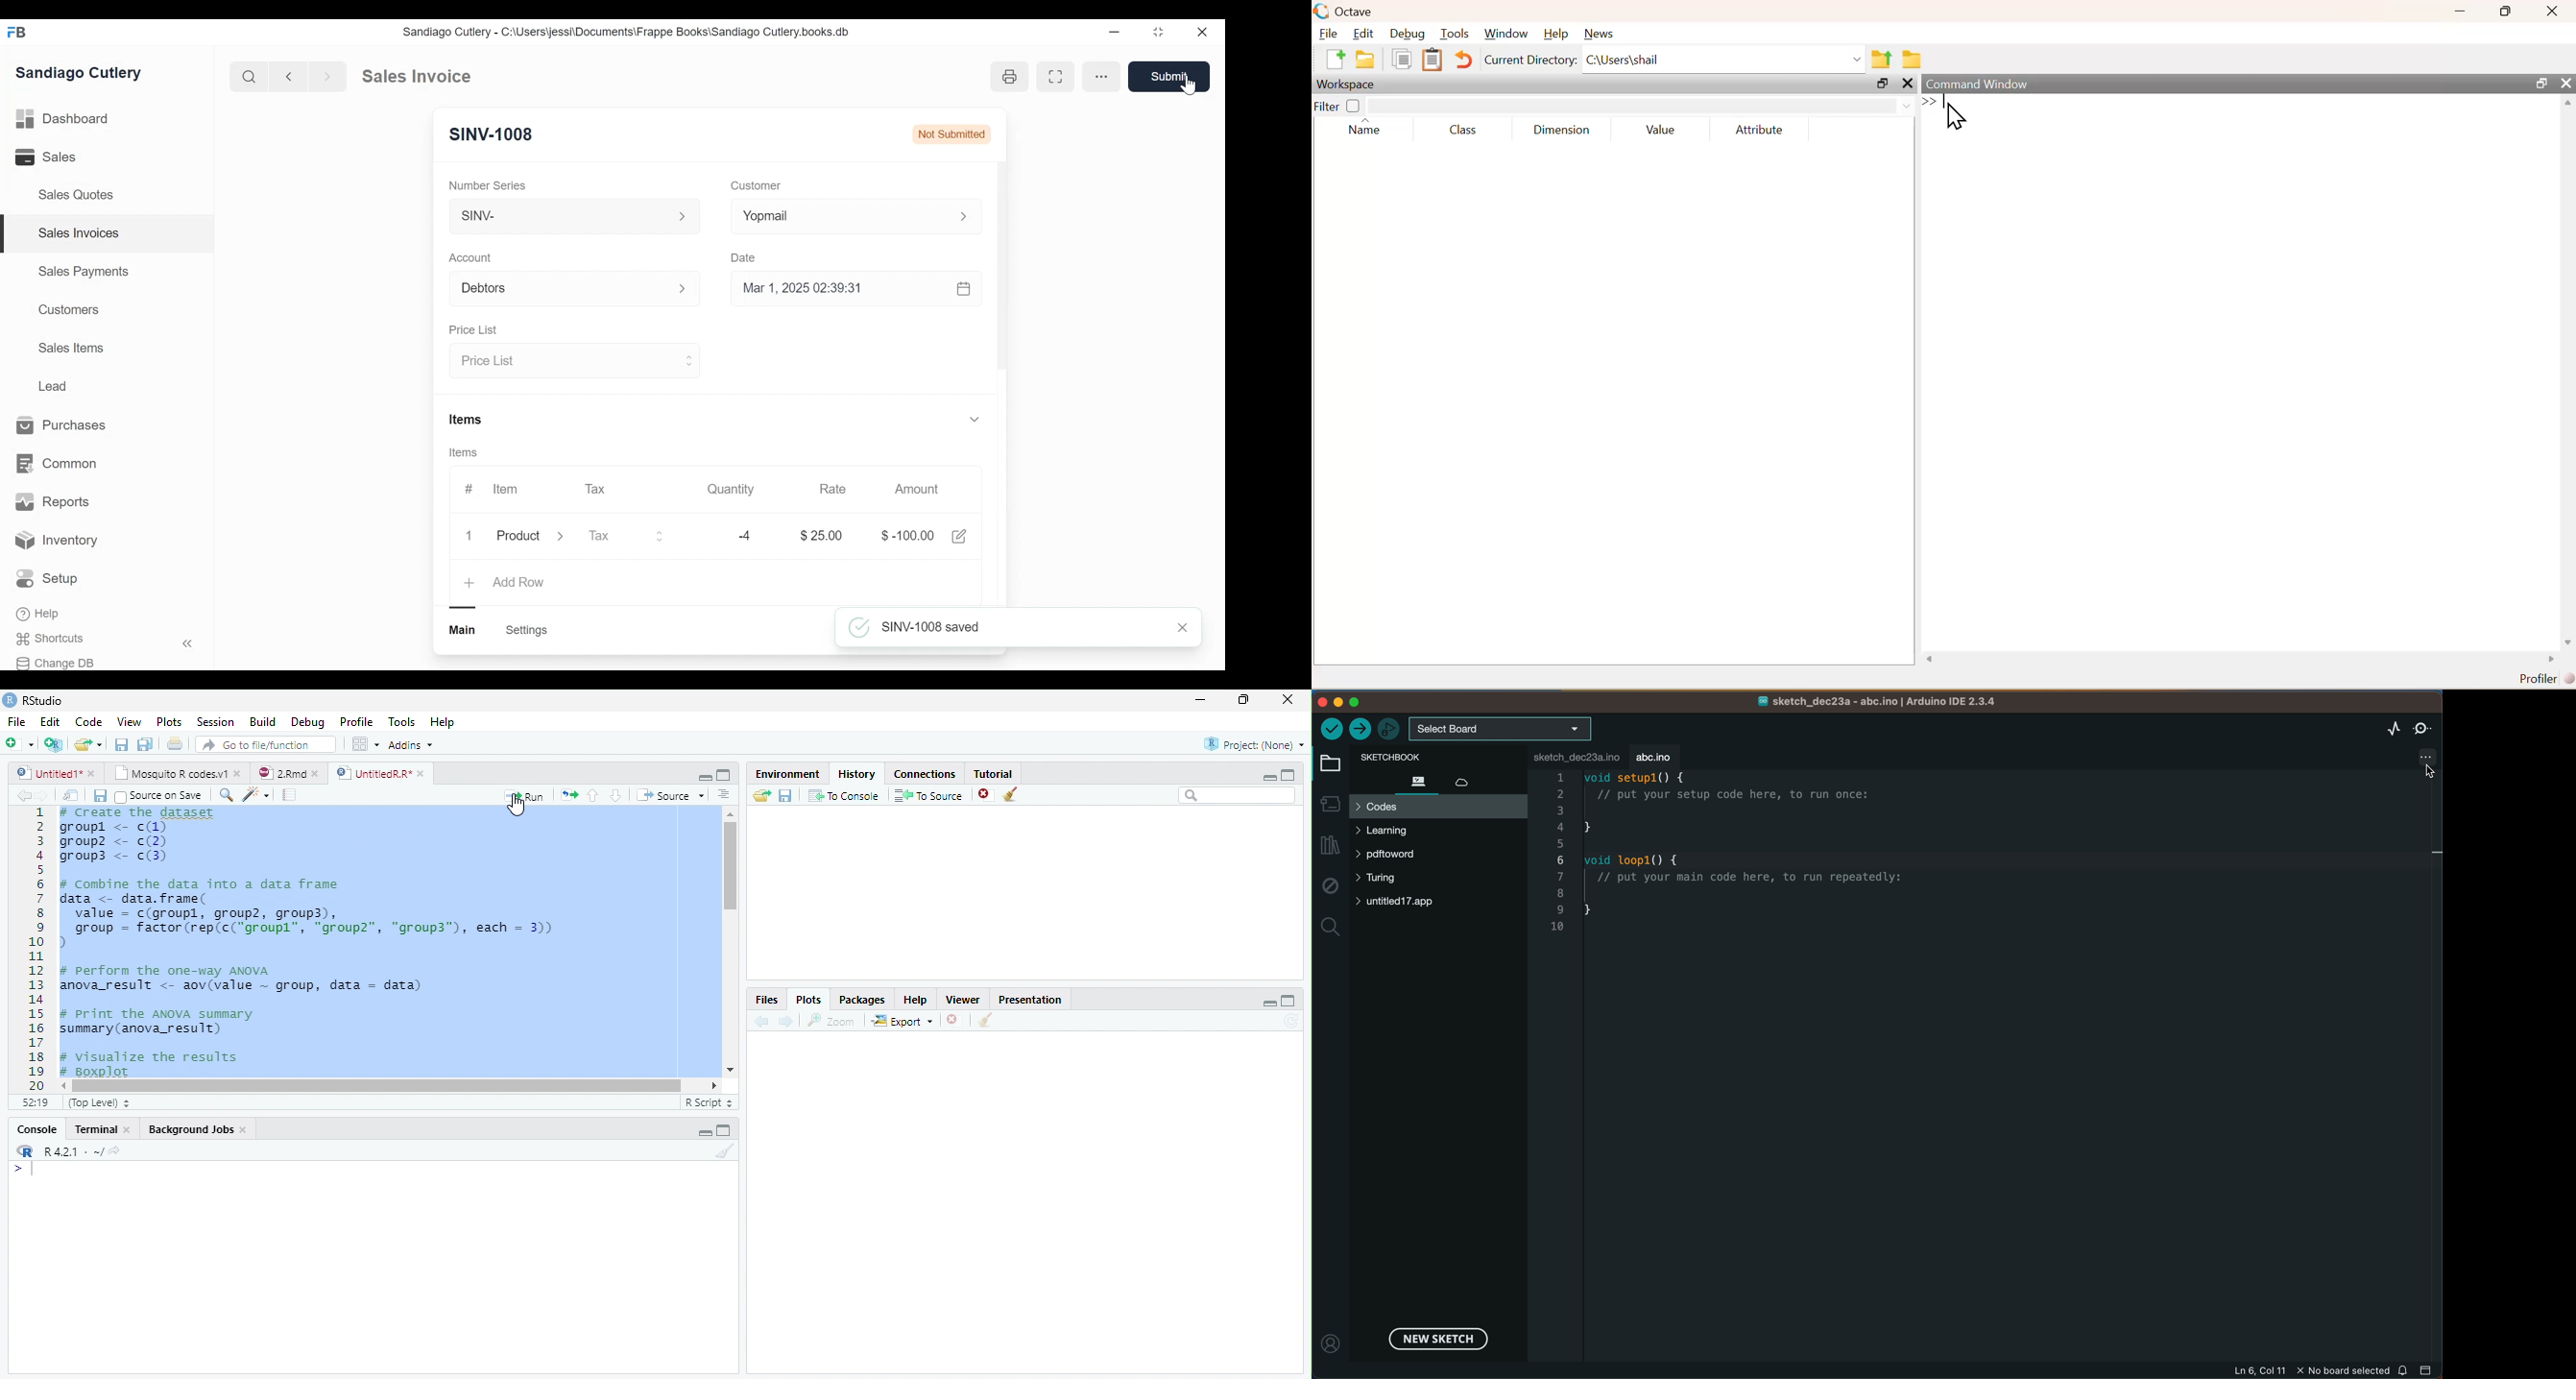 This screenshot has height=1400, width=2576. I want to click on Console, so click(36, 1131).